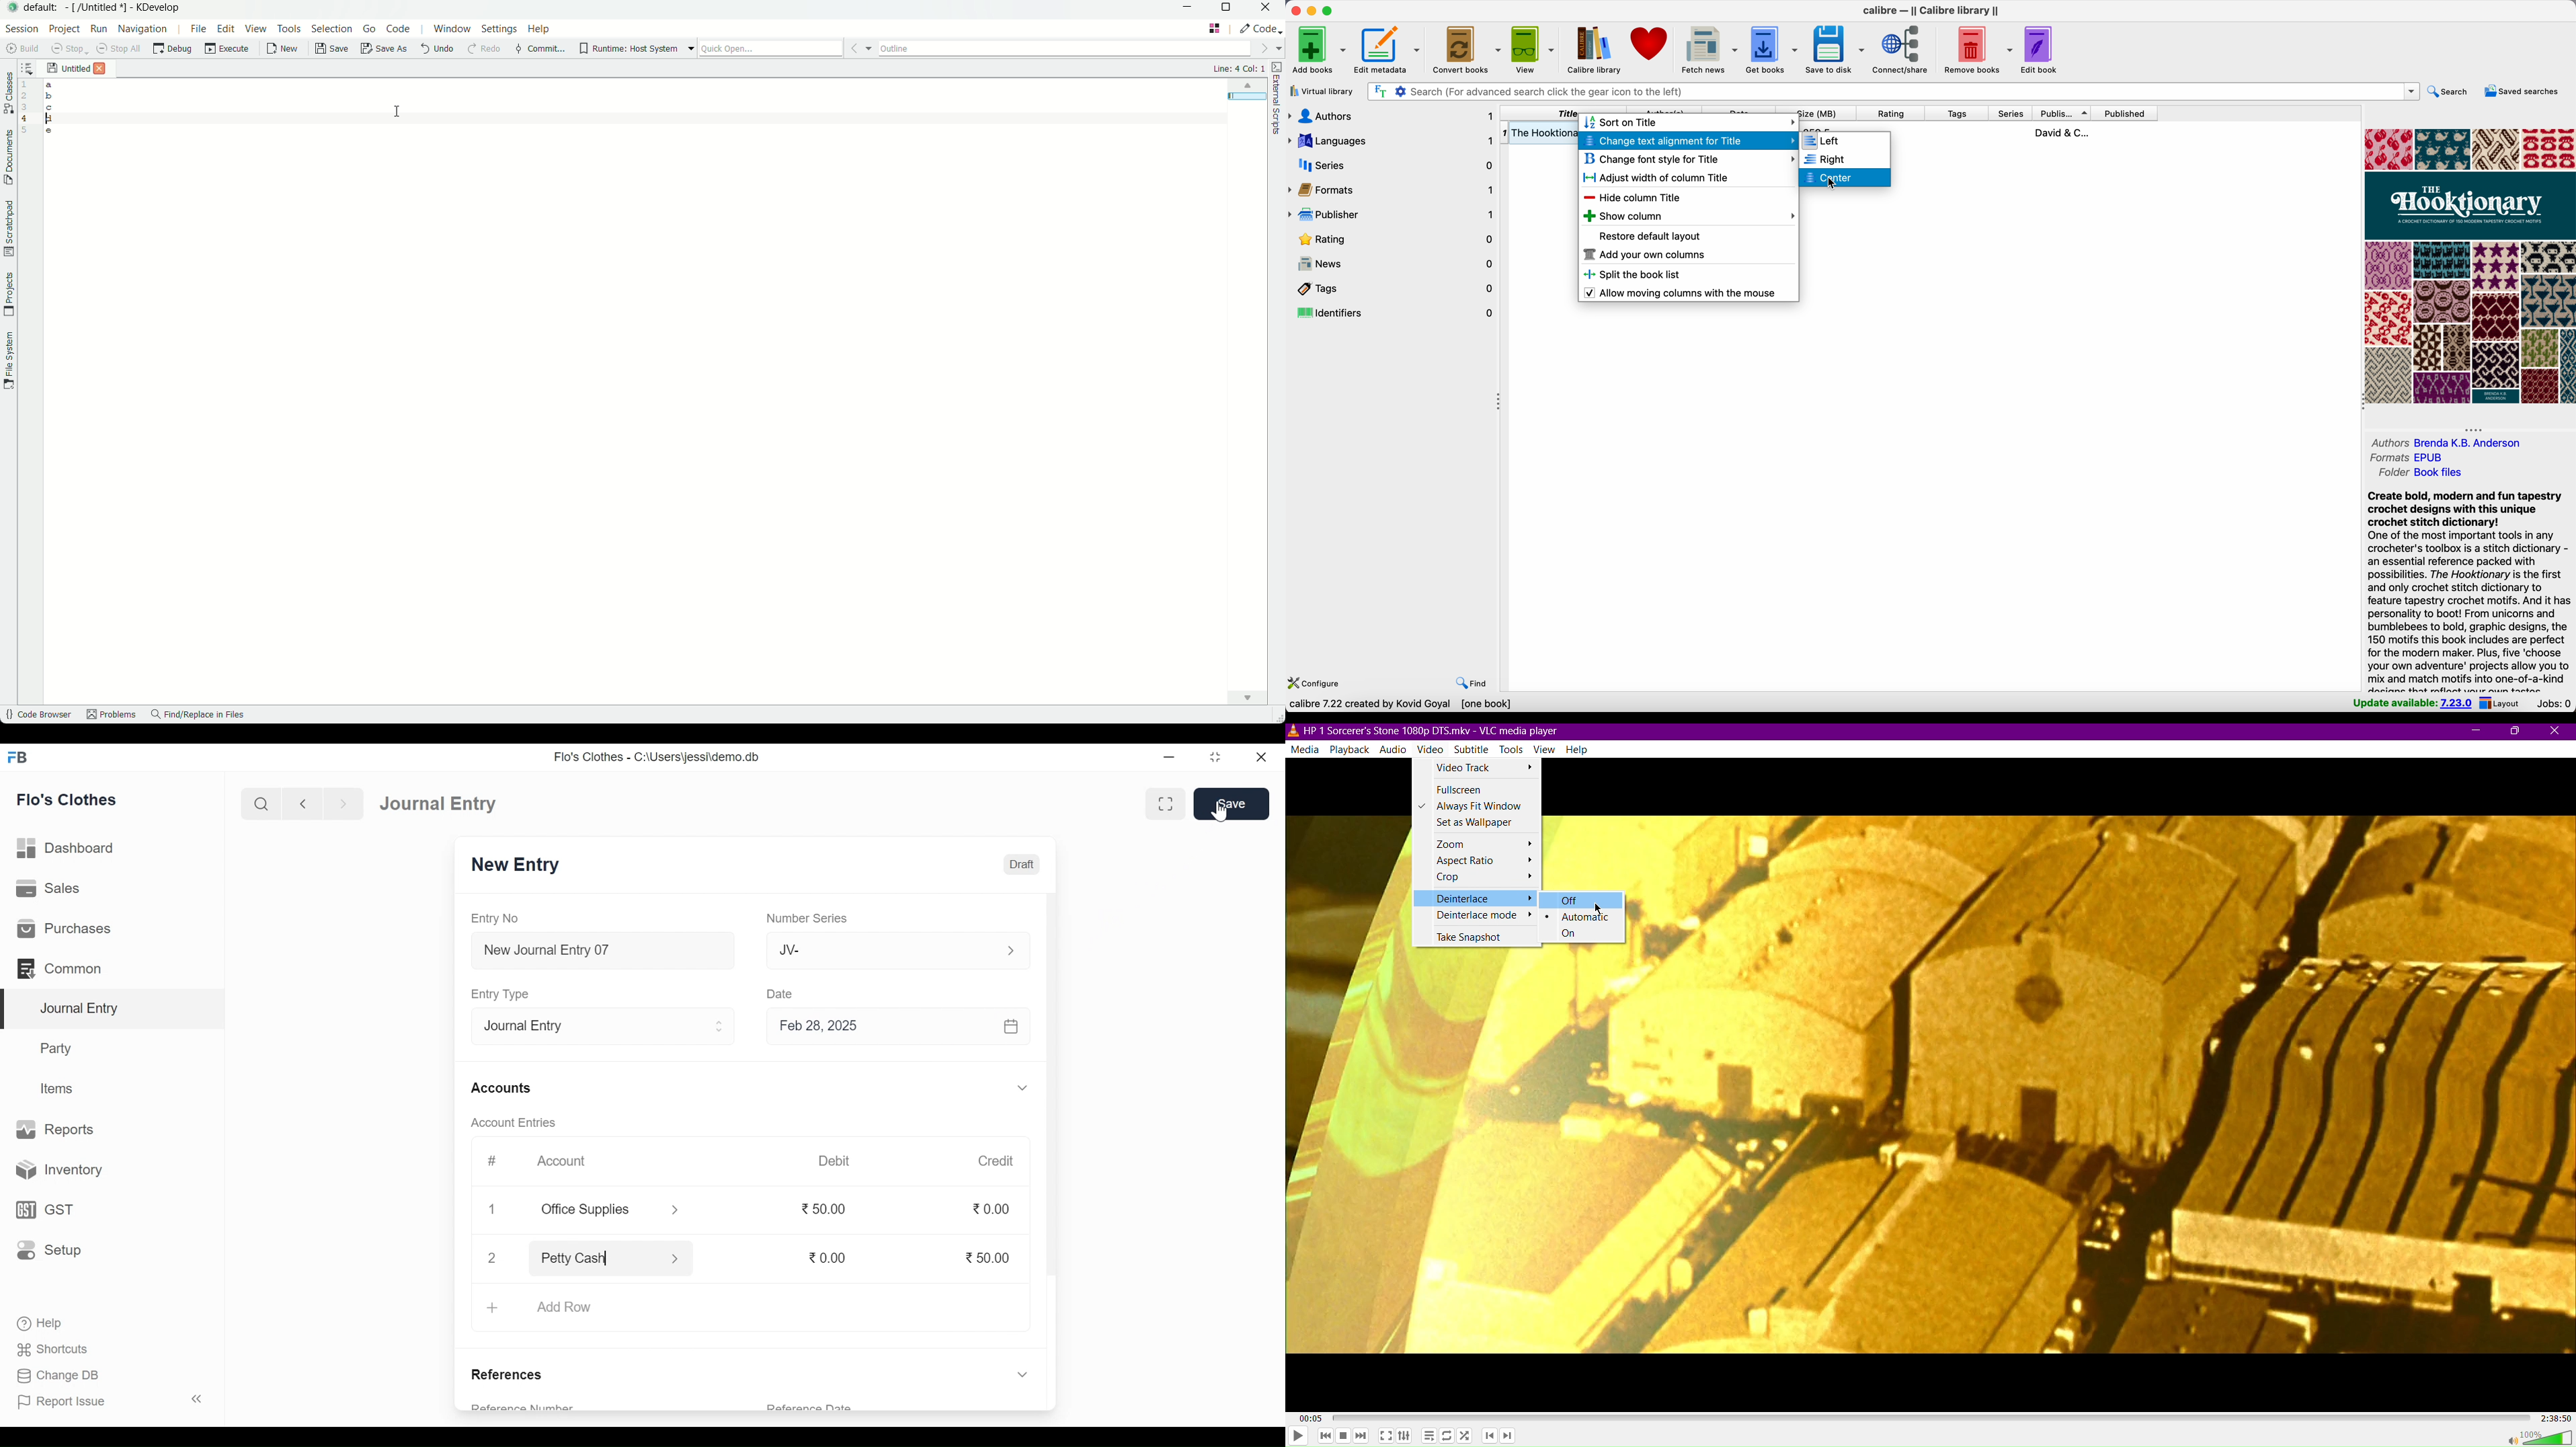 This screenshot has width=2576, height=1456. I want to click on Flo's Clothes, so click(67, 799).